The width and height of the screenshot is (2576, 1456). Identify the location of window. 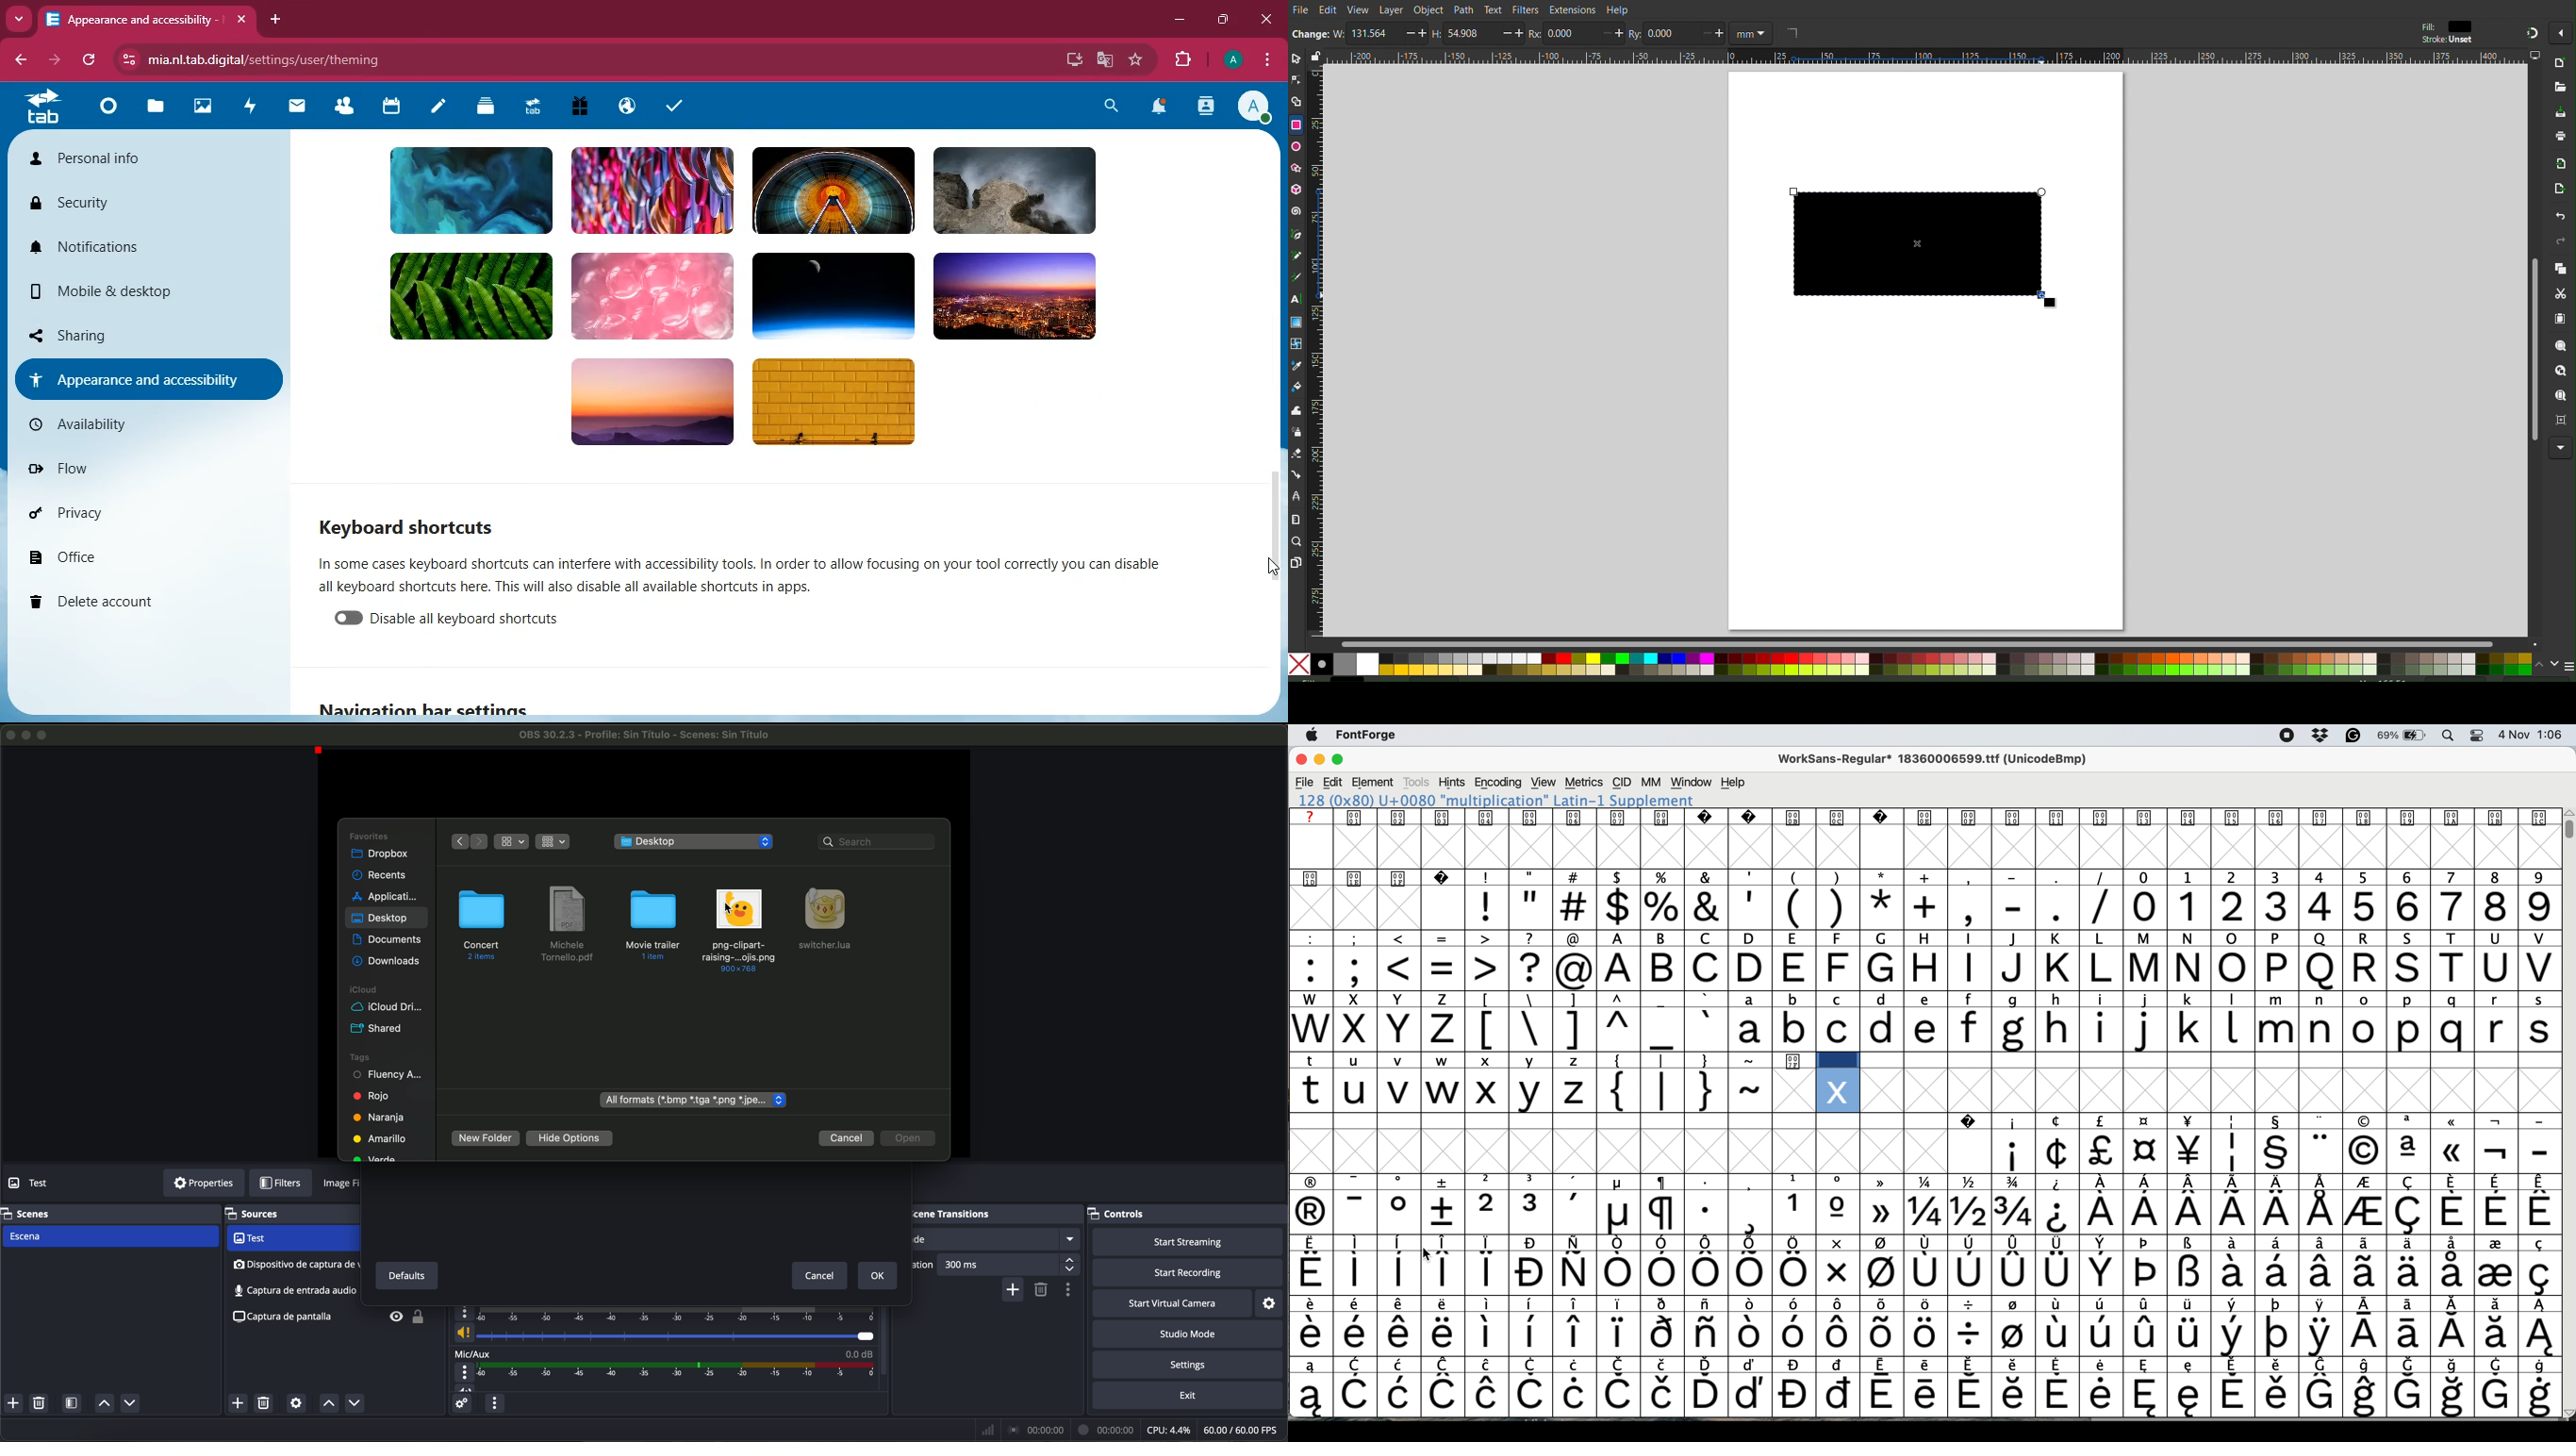
(1691, 783).